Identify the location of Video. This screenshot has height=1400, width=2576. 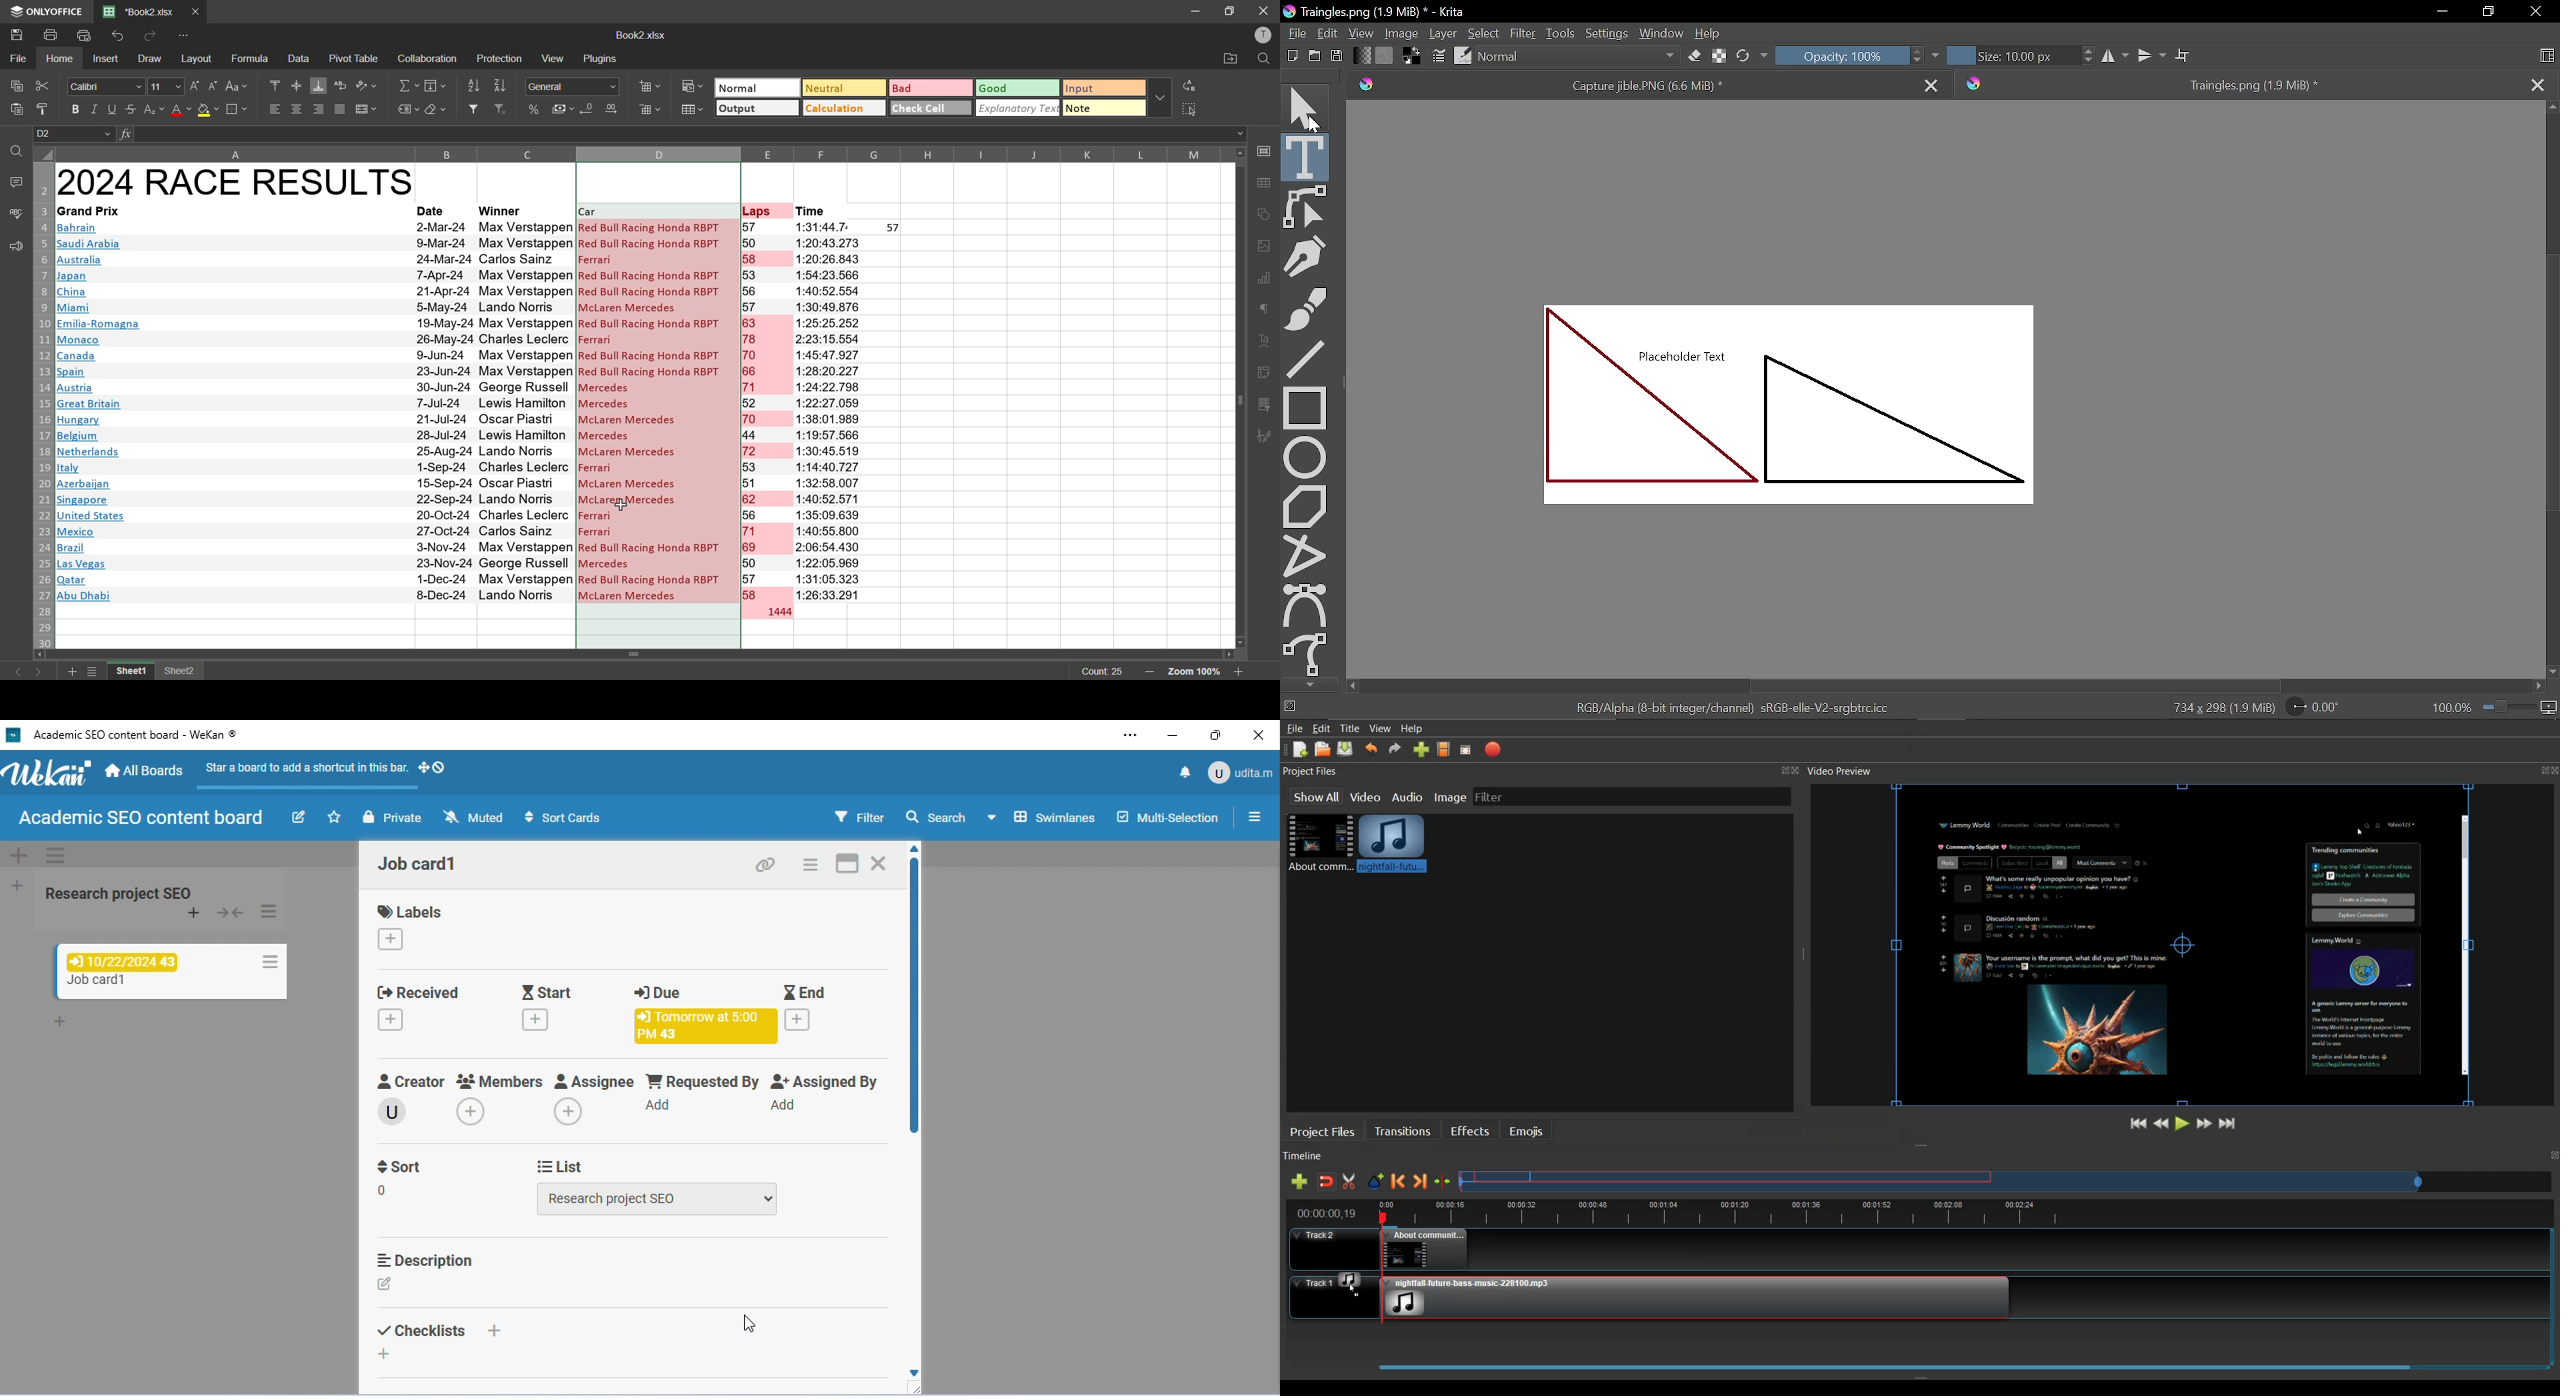
(1367, 795).